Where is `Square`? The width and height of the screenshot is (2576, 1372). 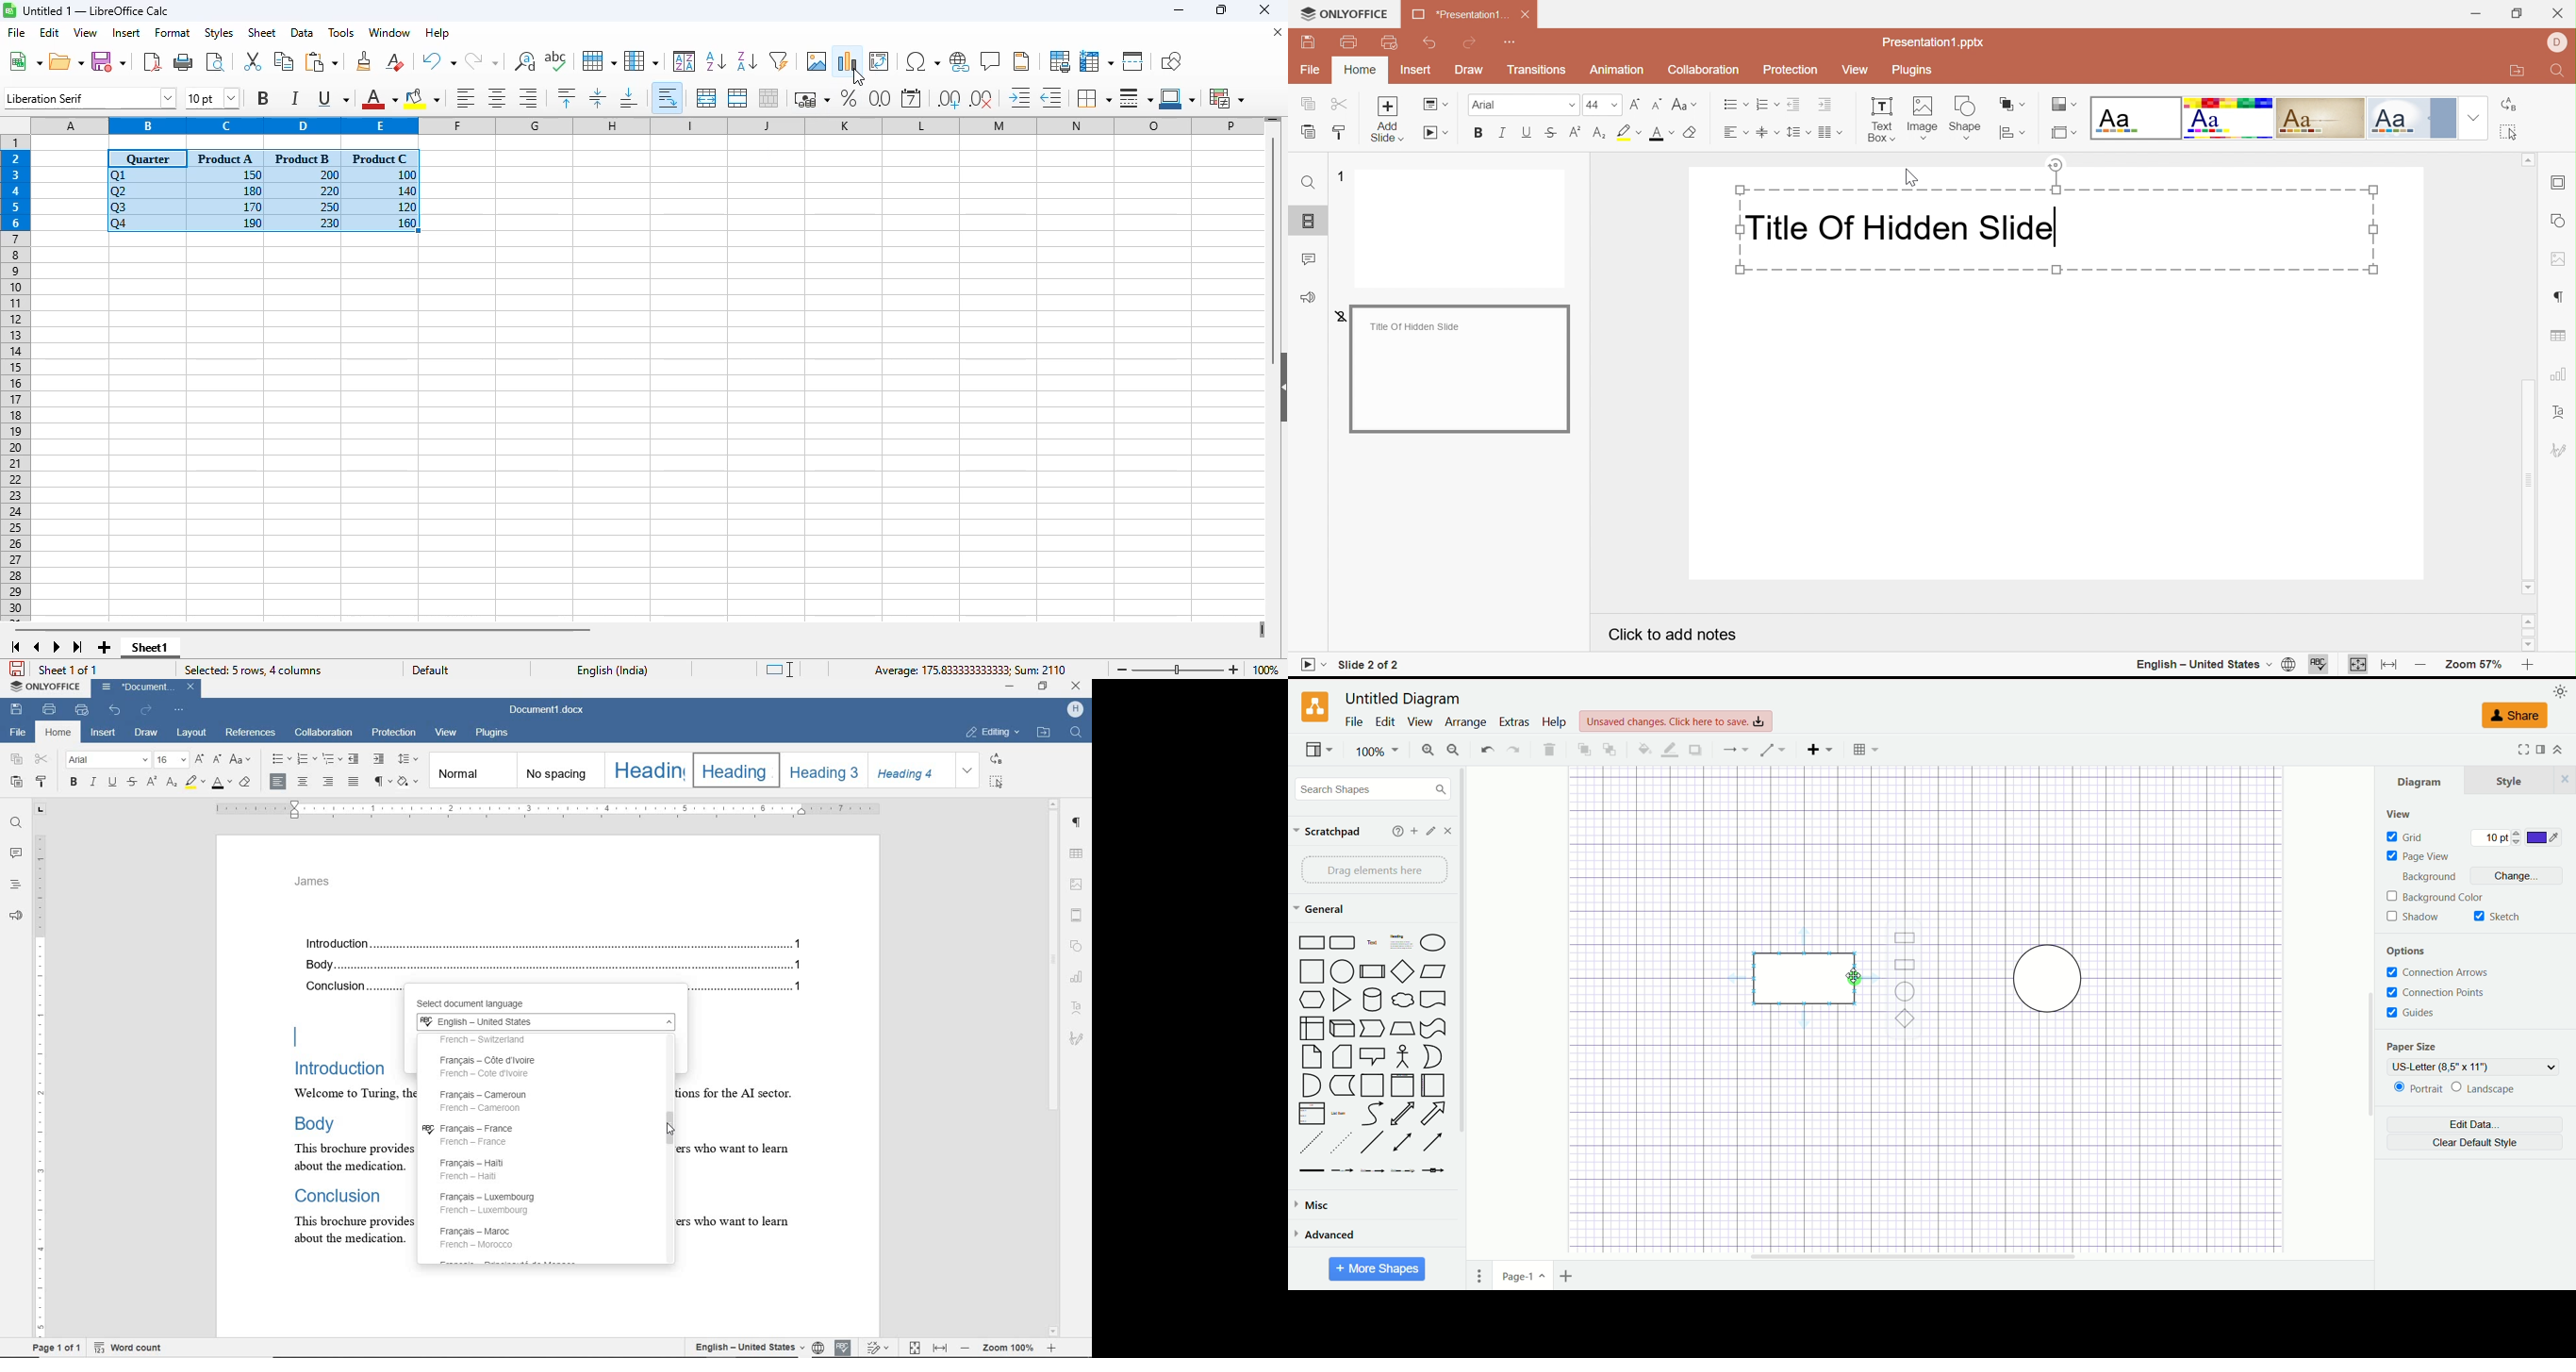 Square is located at coordinates (1312, 973).